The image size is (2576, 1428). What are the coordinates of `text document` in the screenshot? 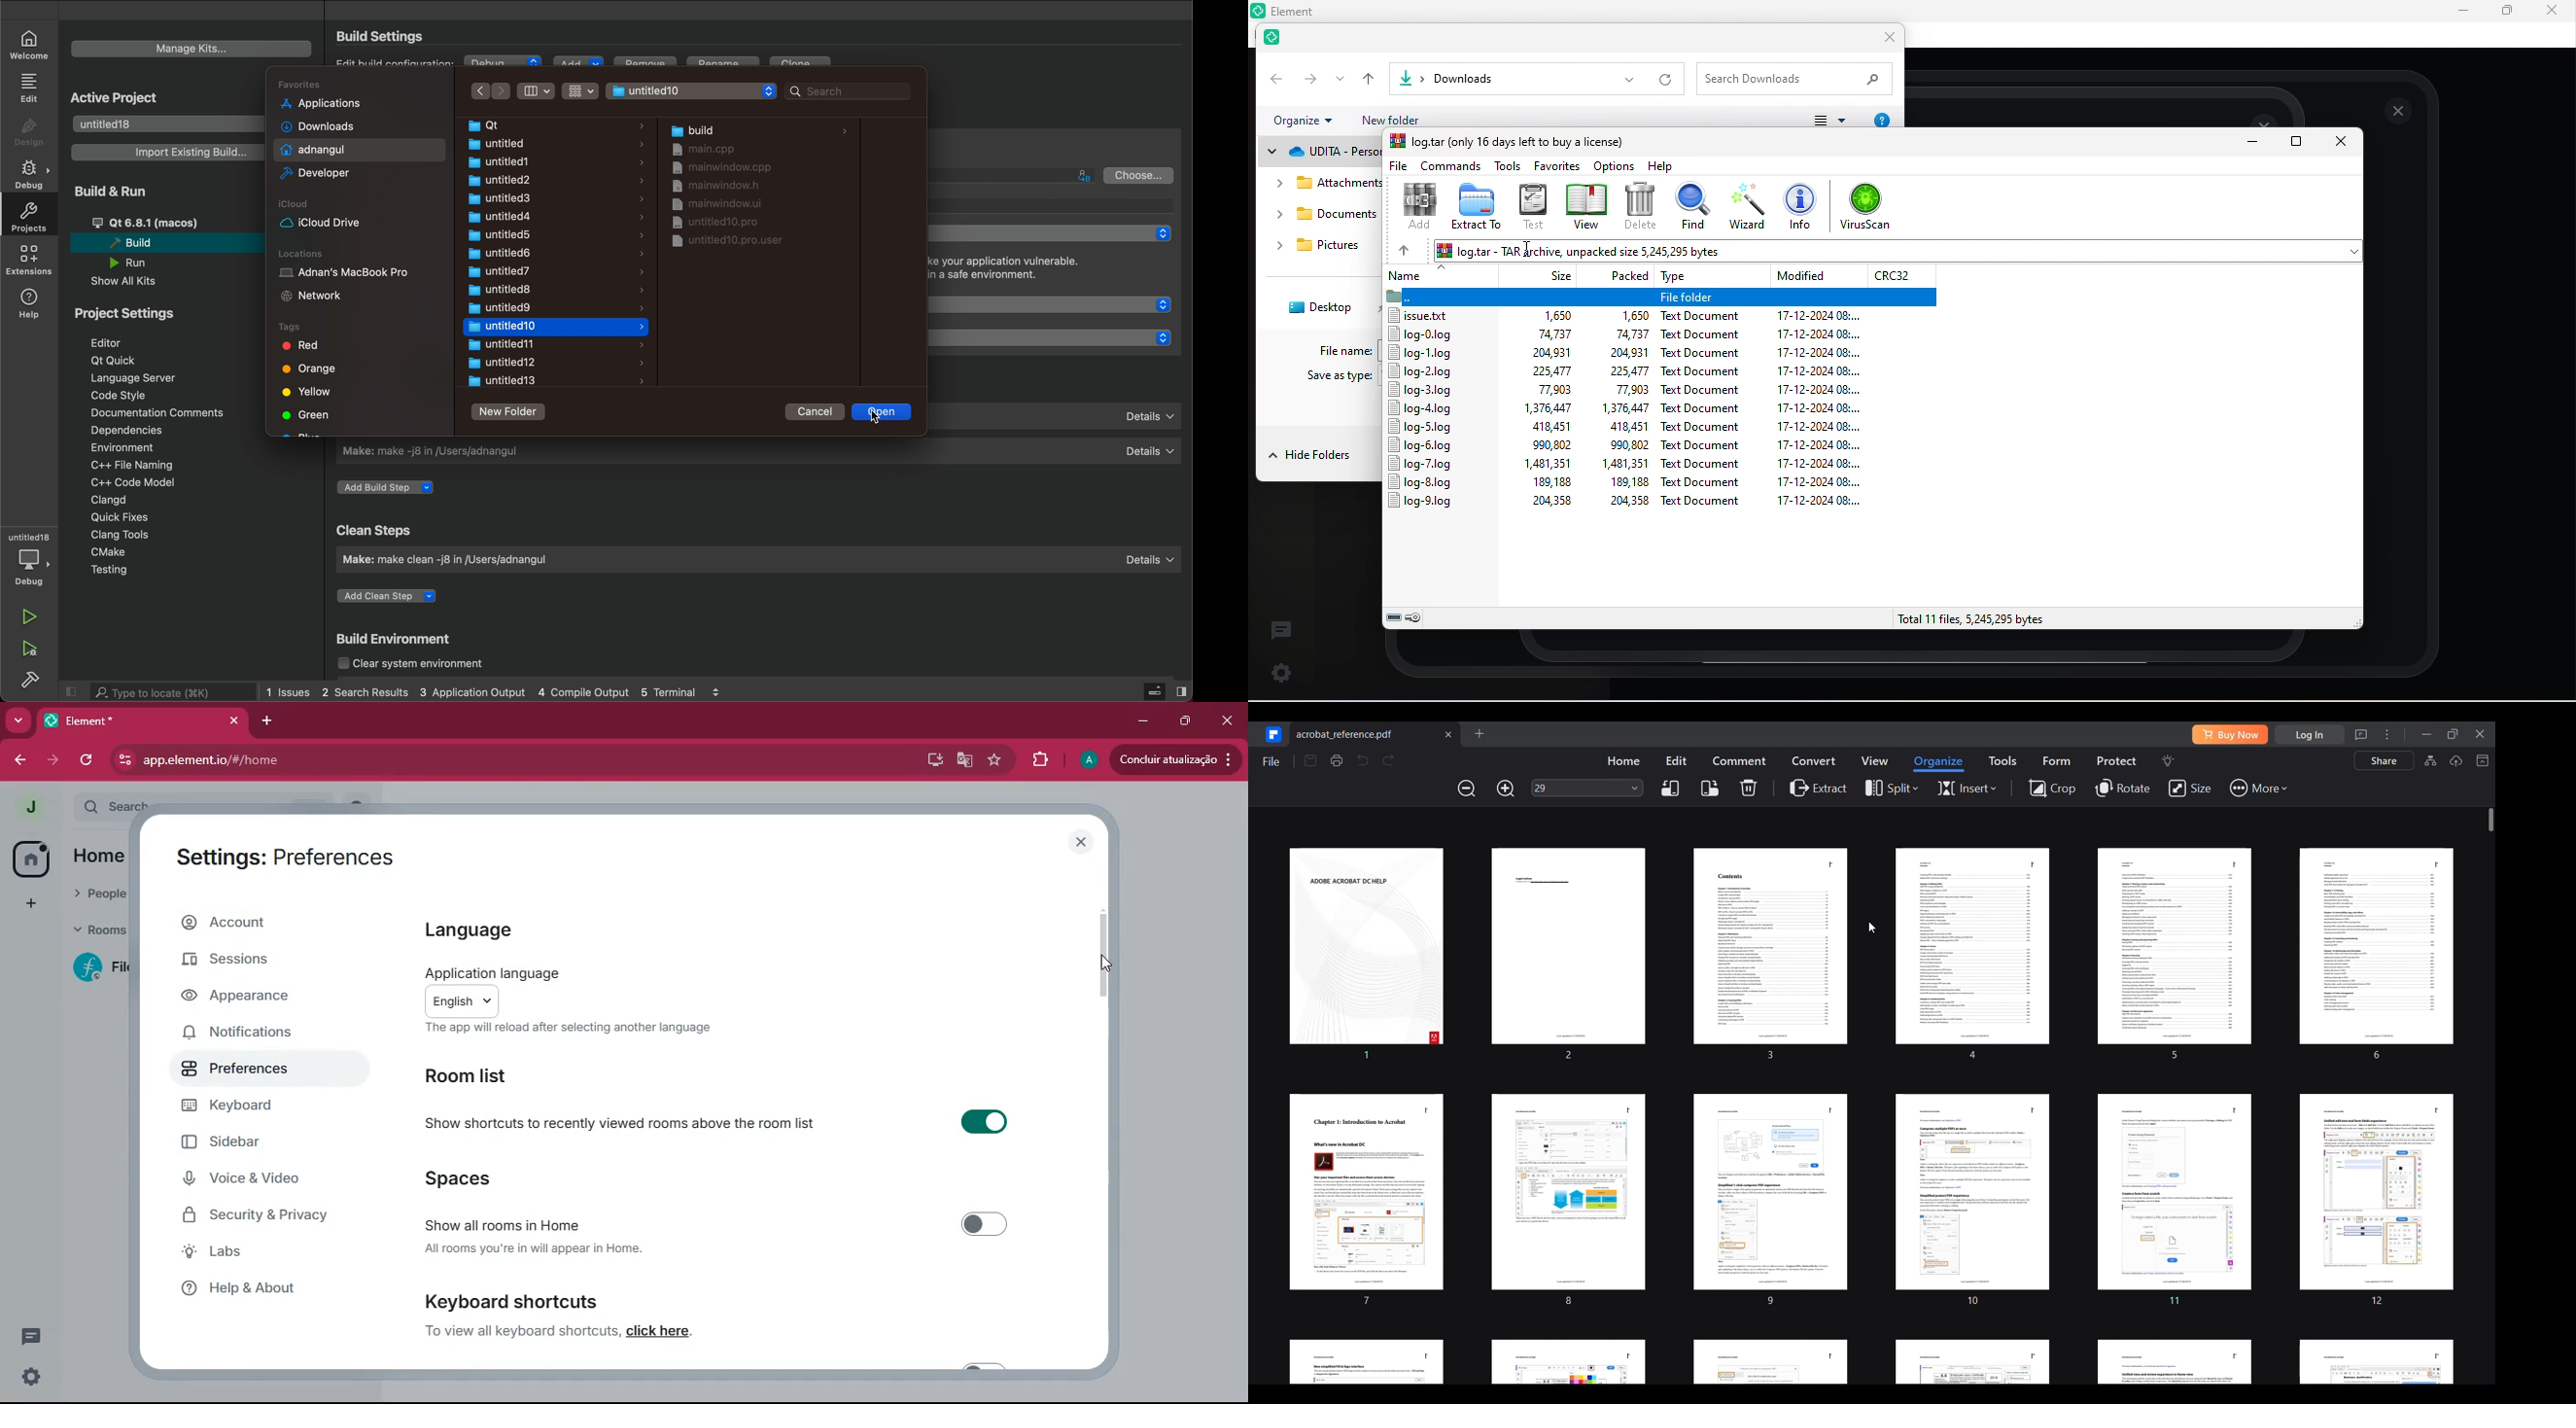 It's located at (1701, 445).